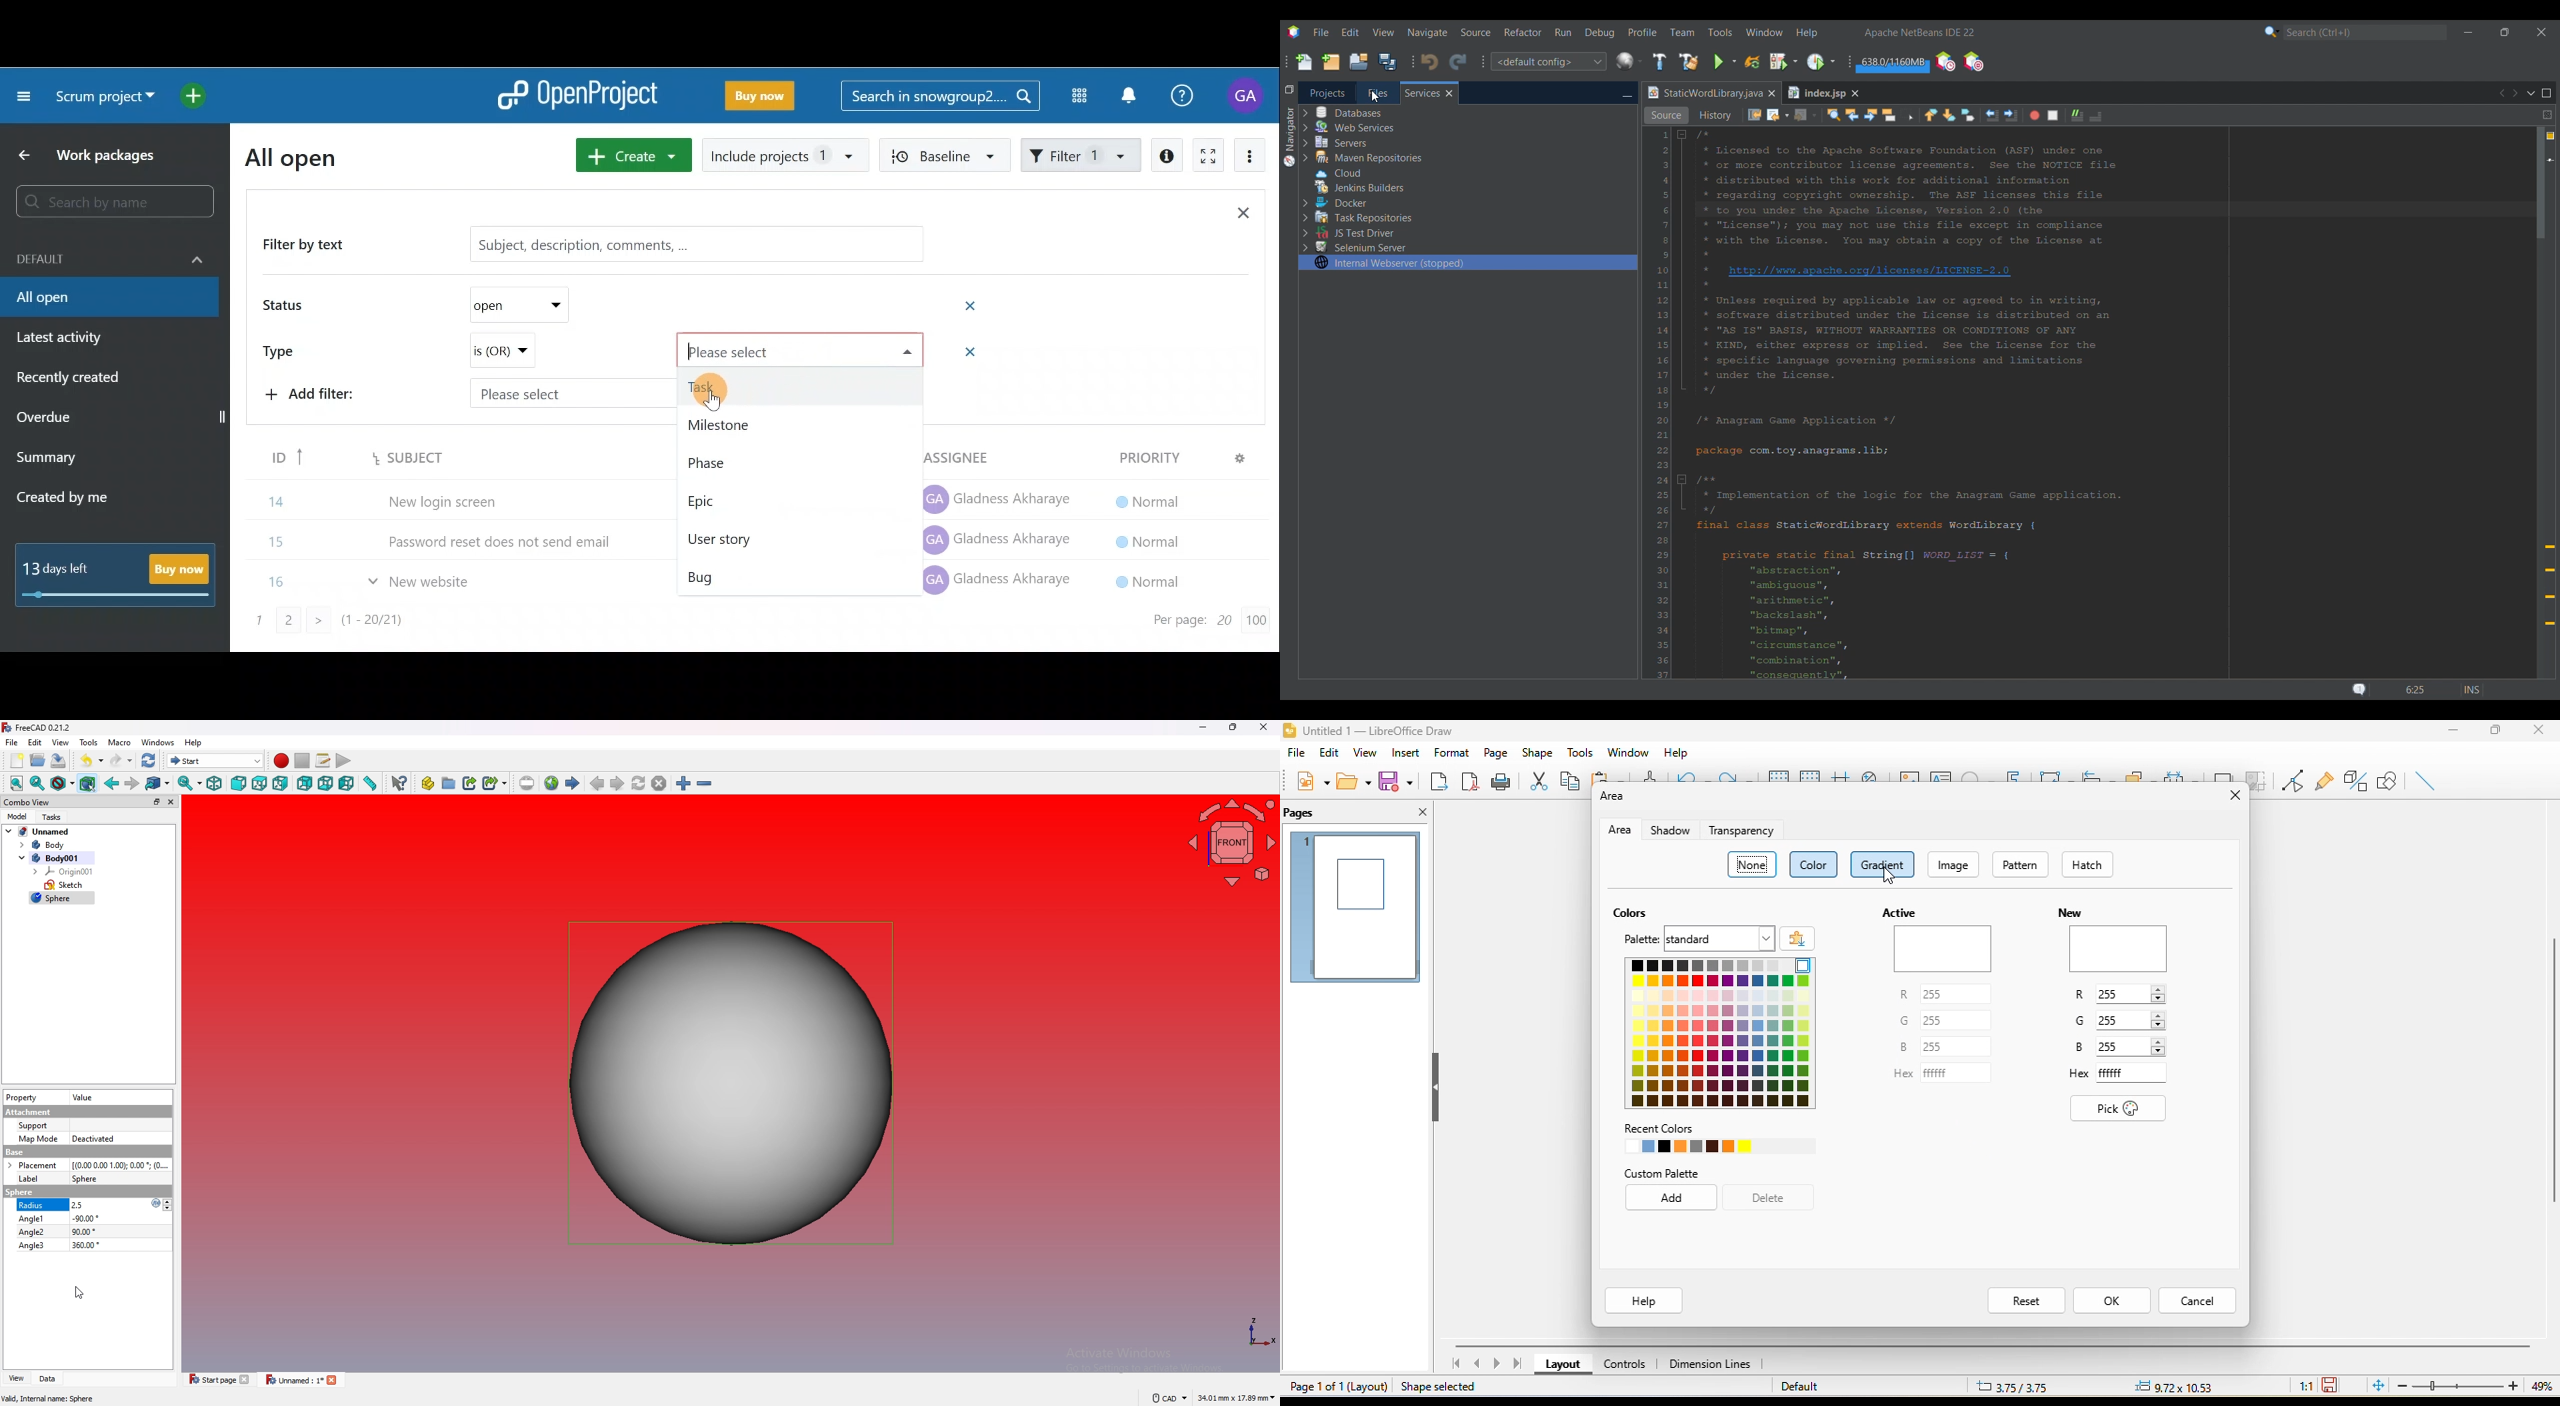 The height and width of the screenshot is (1428, 2576). I want to click on shadow, so click(1668, 831).